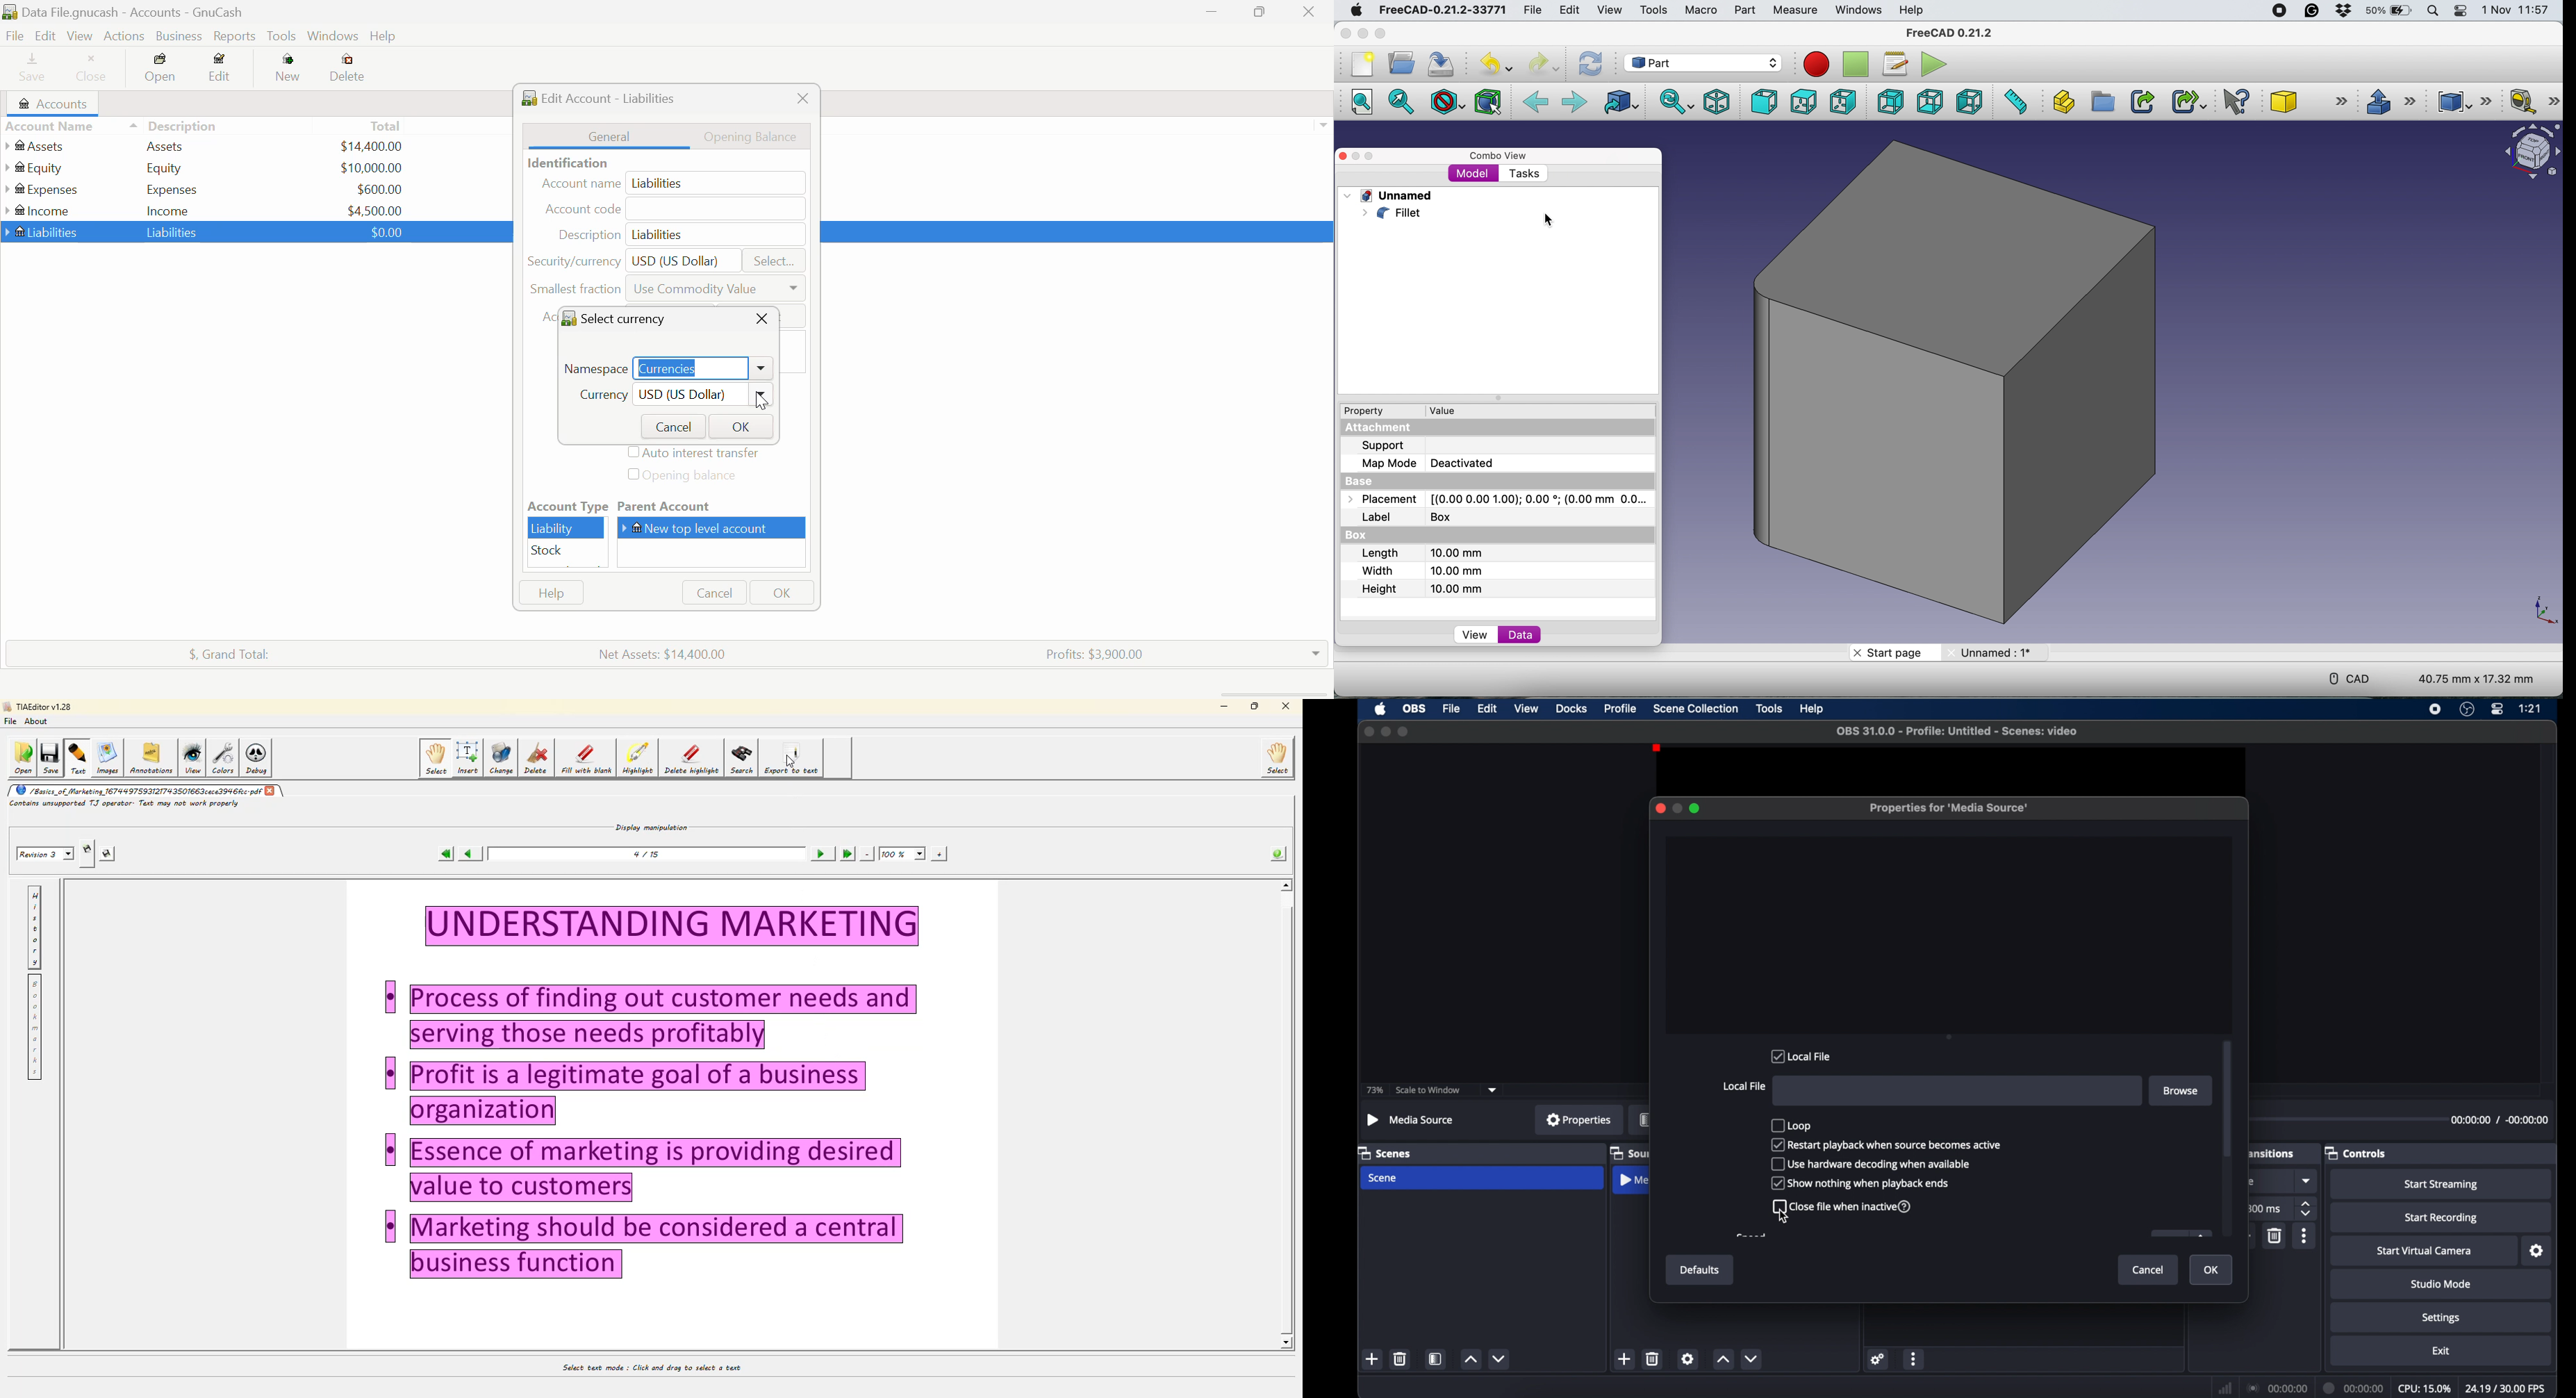 Image resolution: width=2576 pixels, height=1400 pixels. I want to click on Business, so click(179, 36).